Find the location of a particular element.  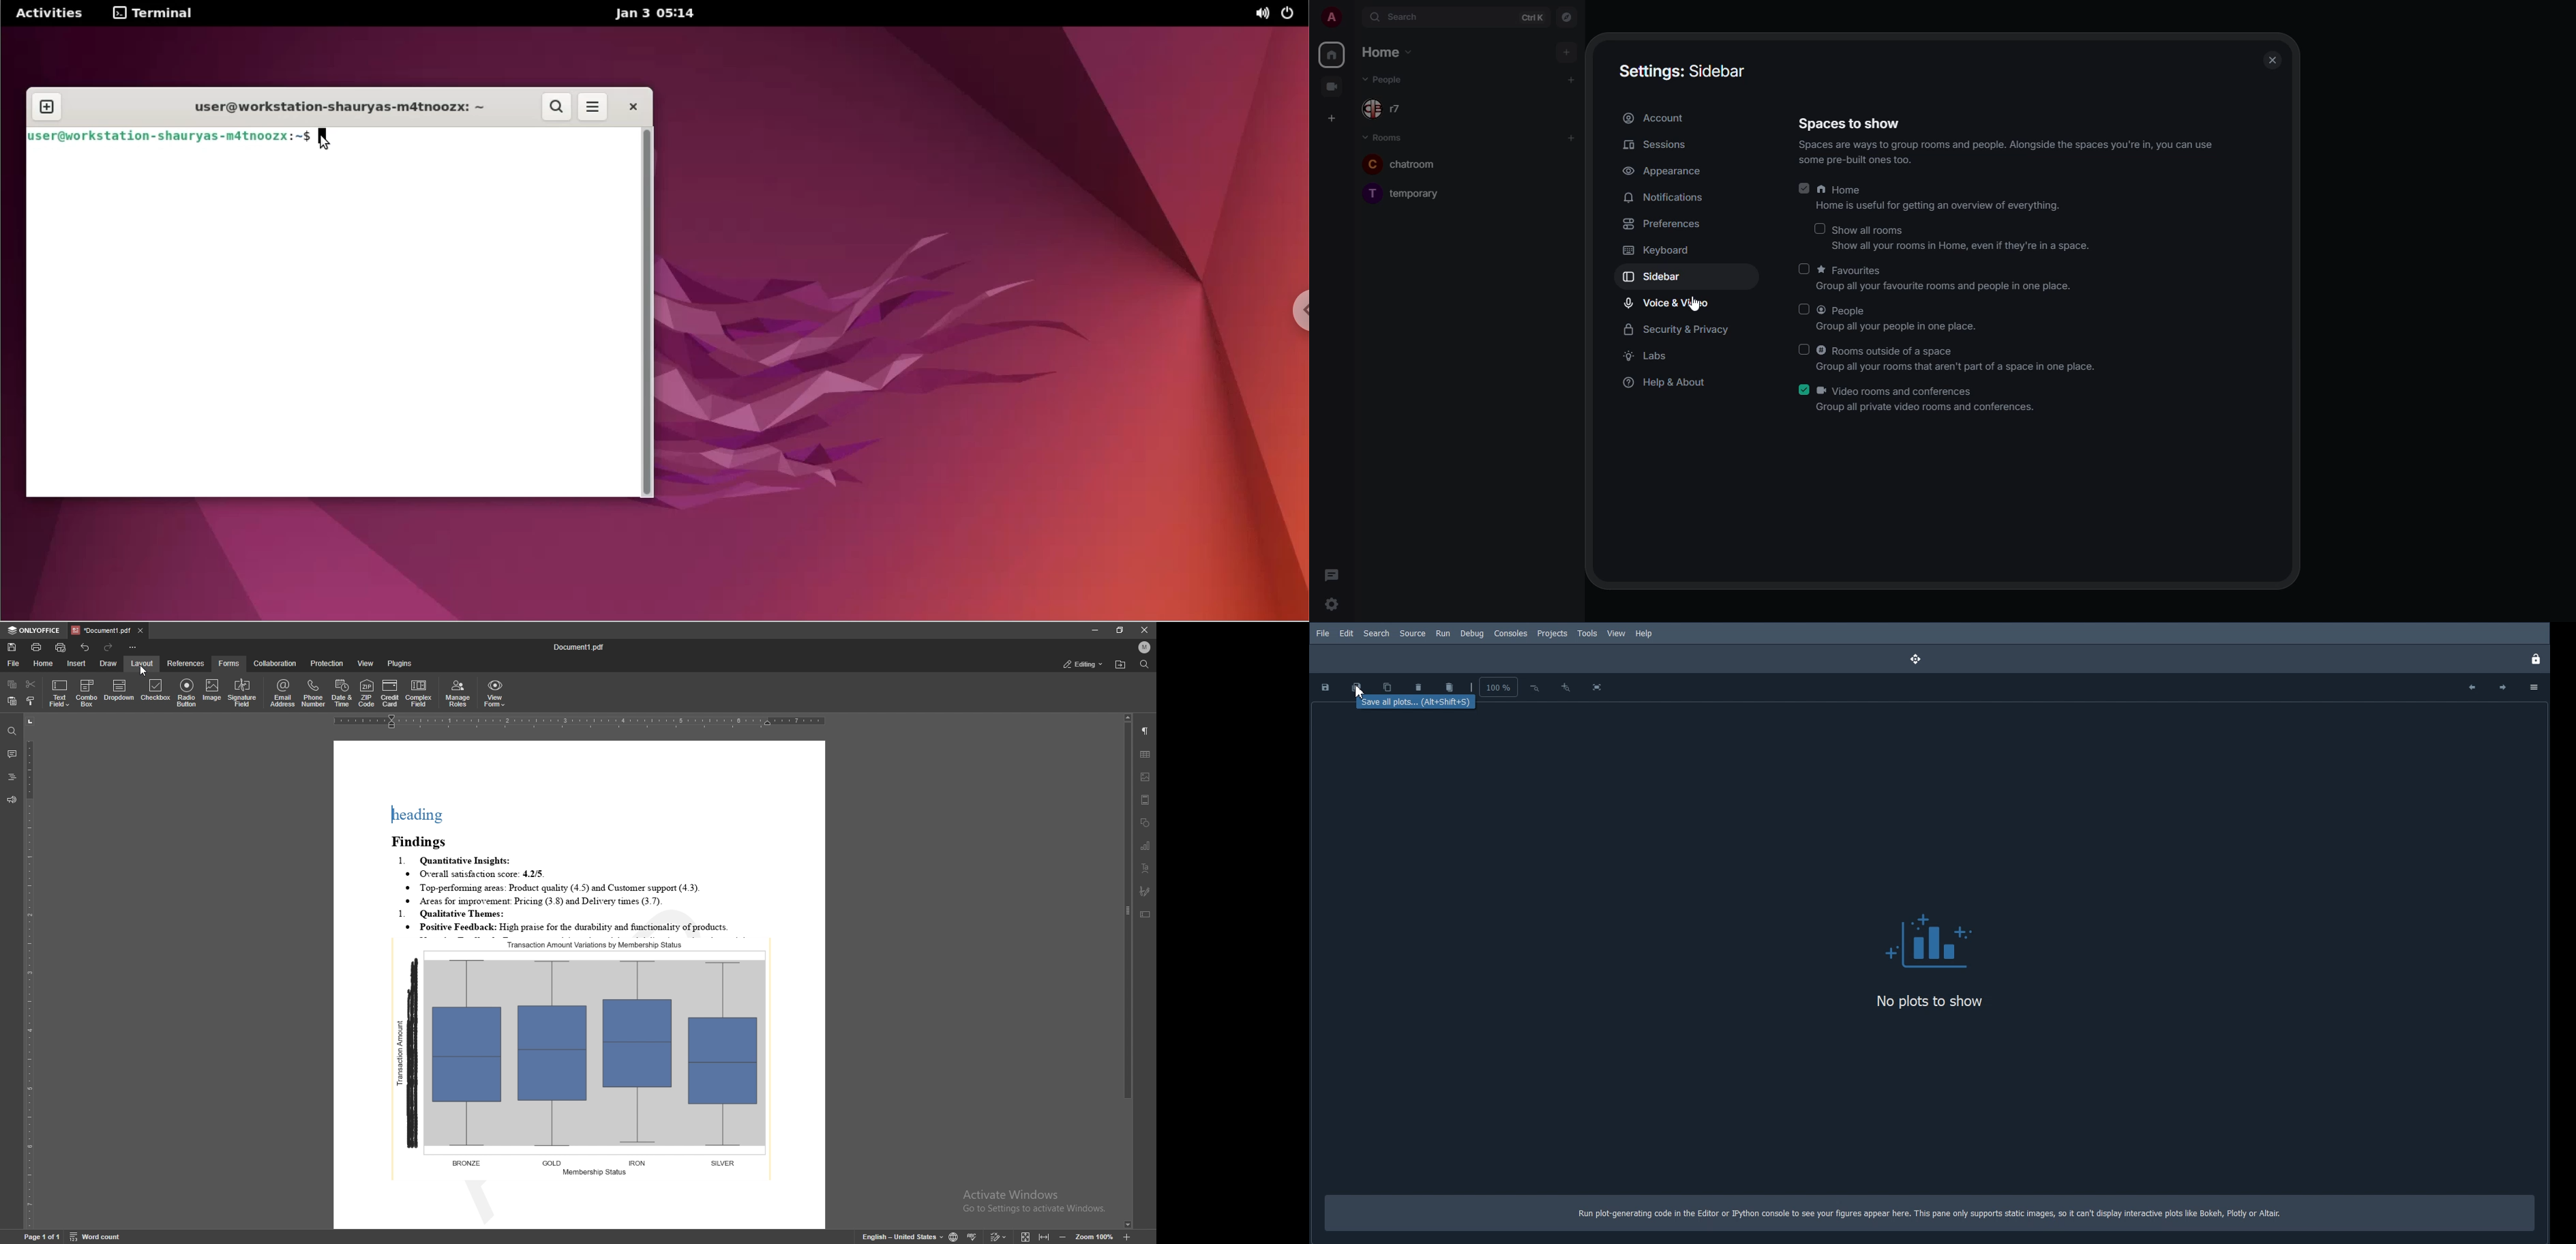

home is located at coordinates (1332, 55).